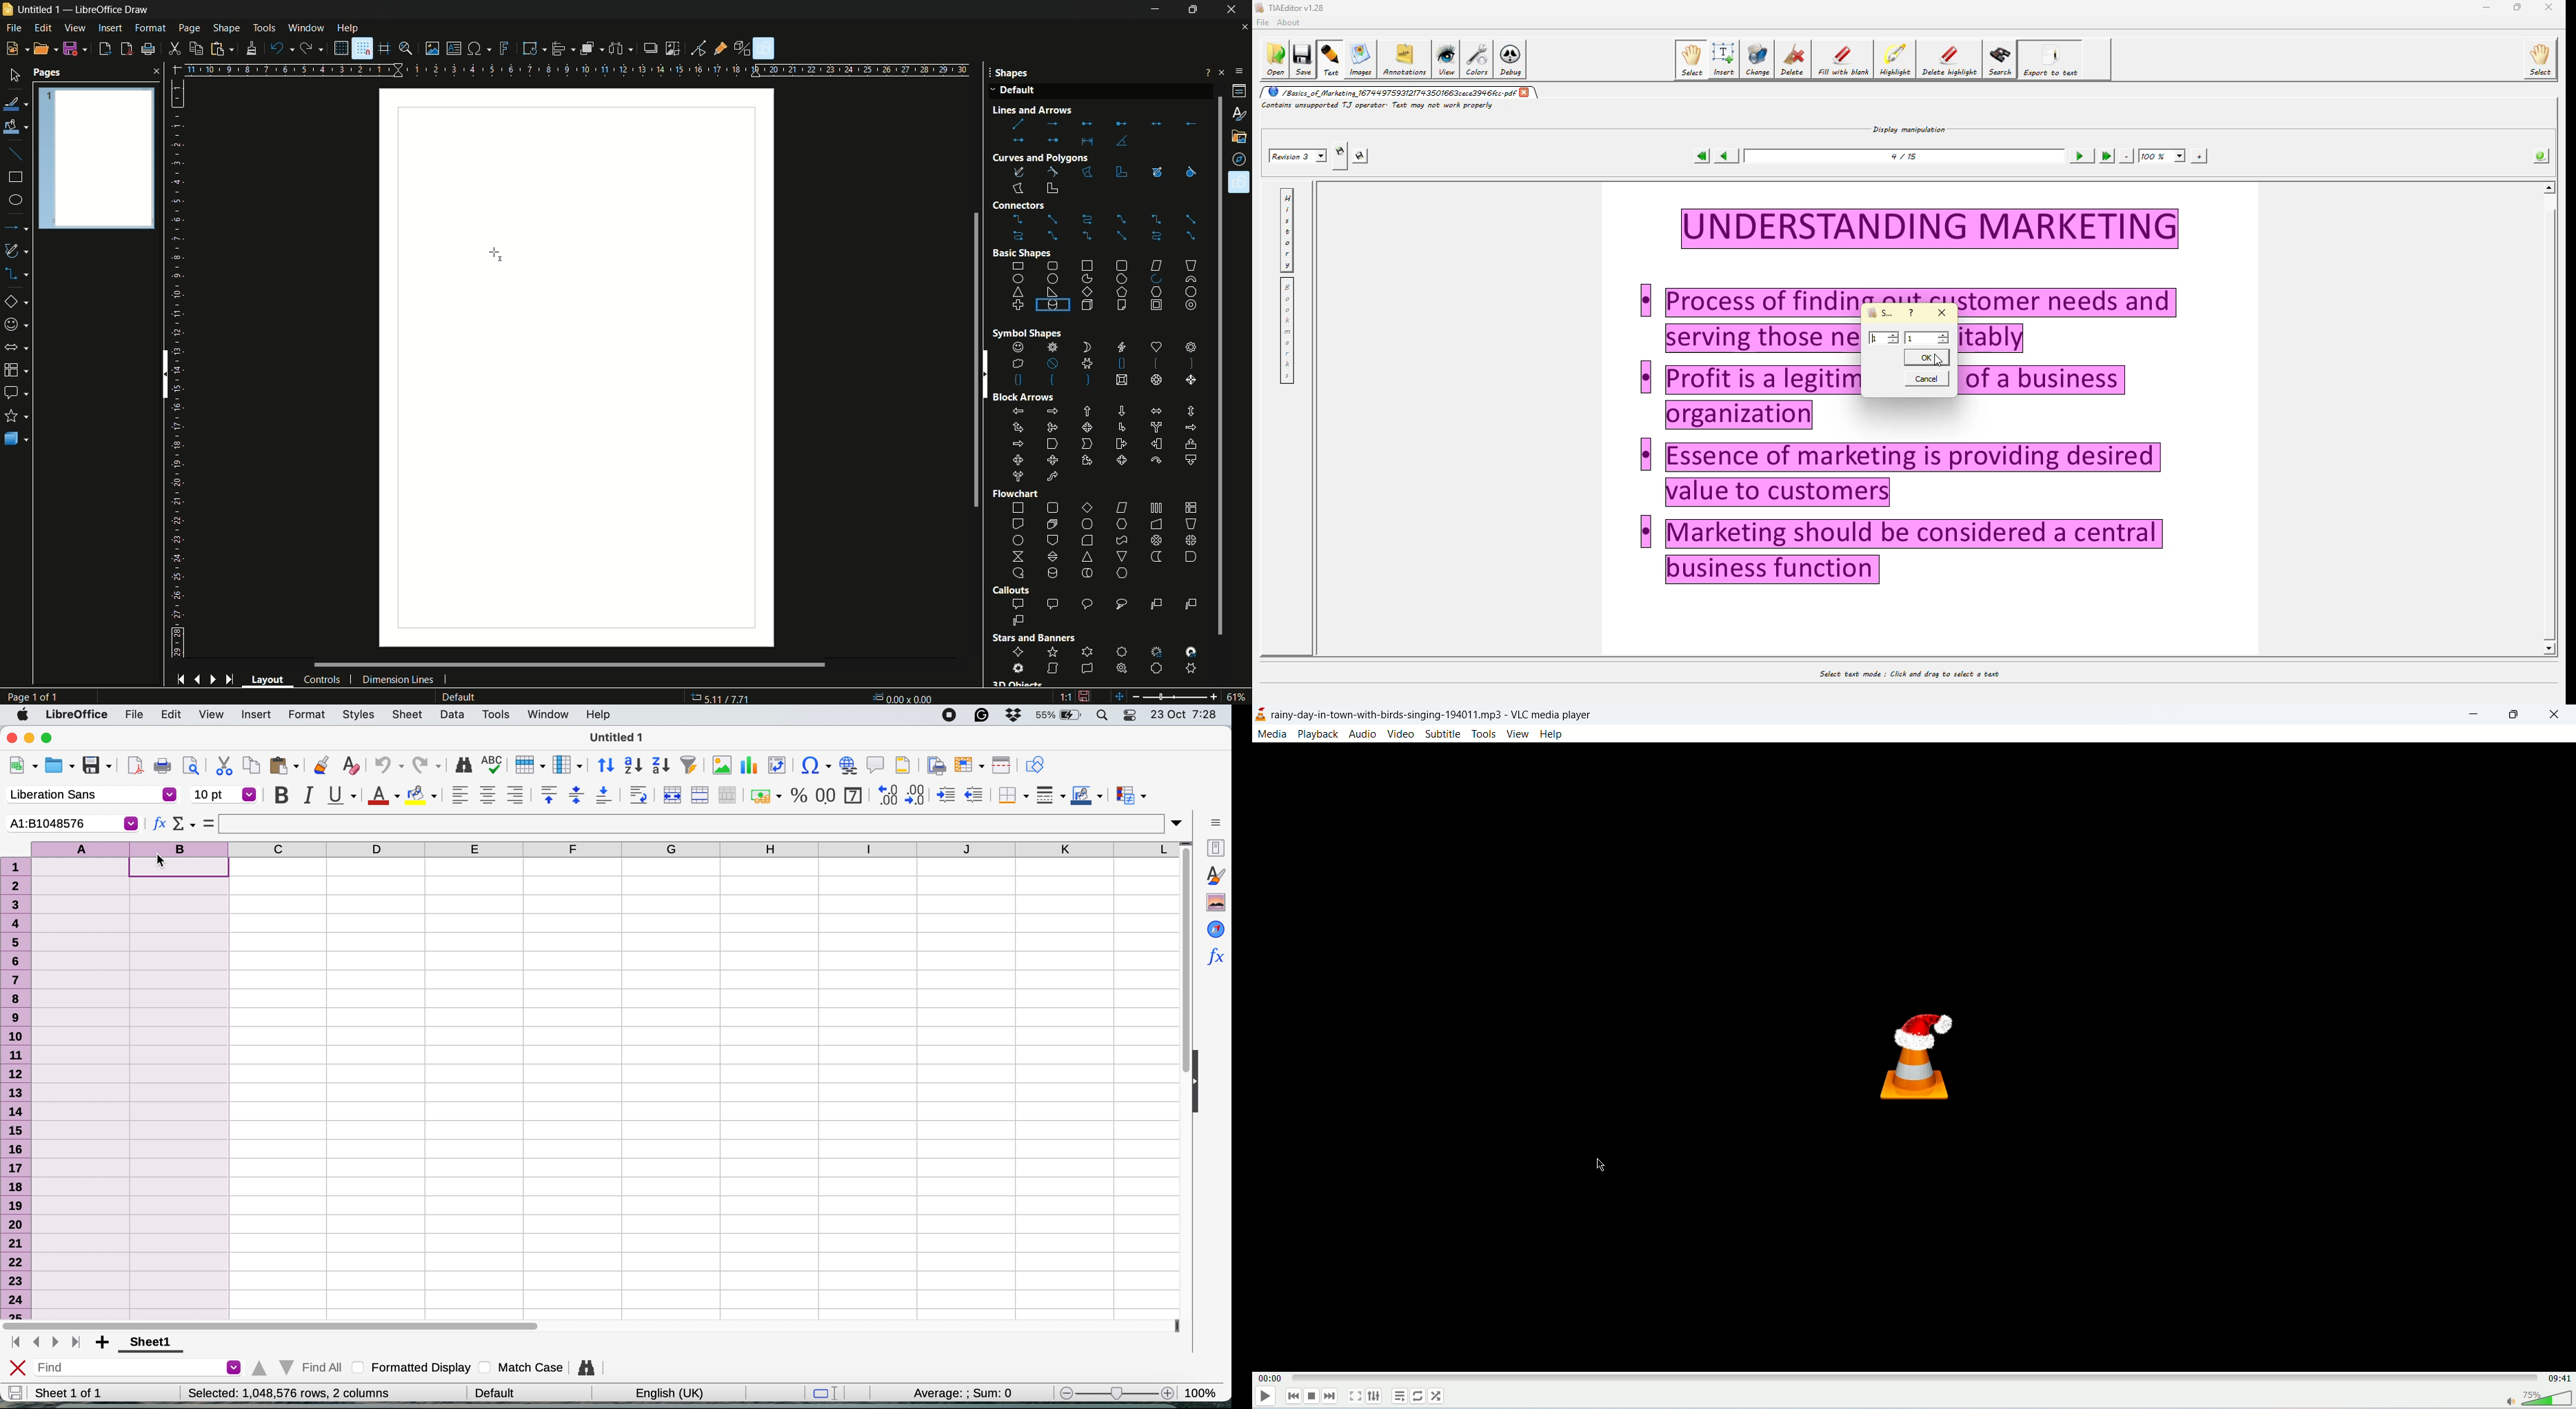 The image size is (2576, 1428). Describe the element at coordinates (849, 765) in the screenshot. I see `insert hyperlink` at that location.